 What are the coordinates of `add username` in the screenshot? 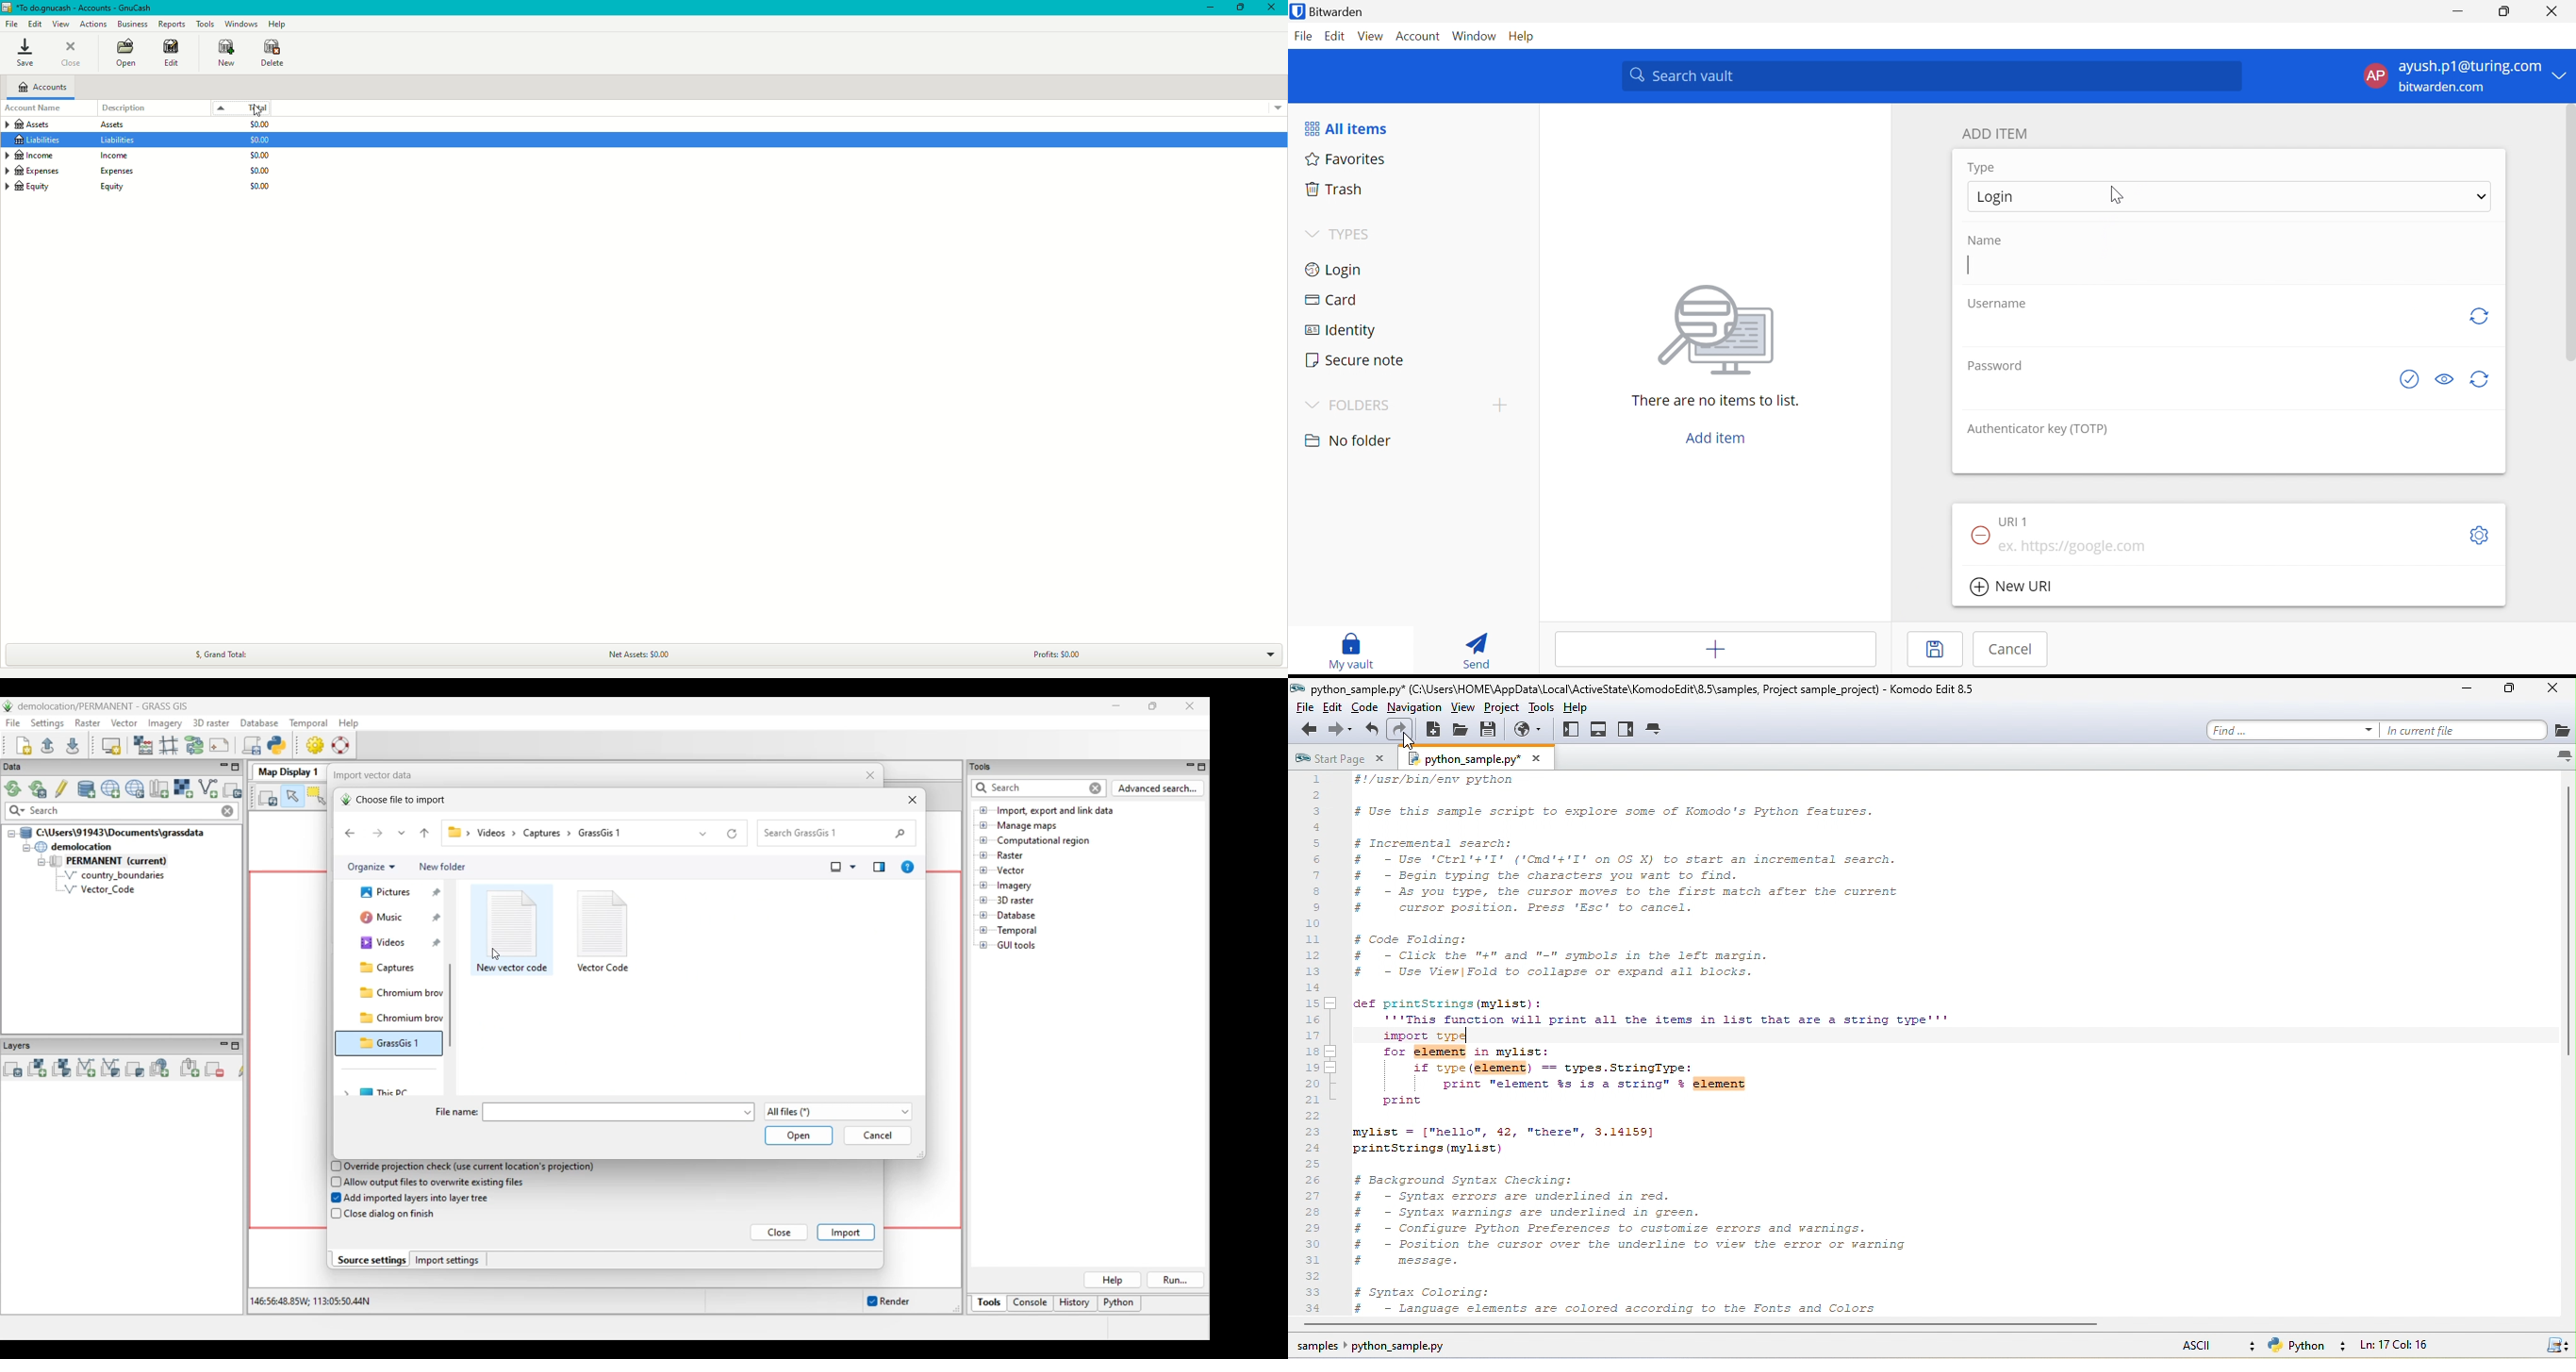 It's located at (2208, 330).